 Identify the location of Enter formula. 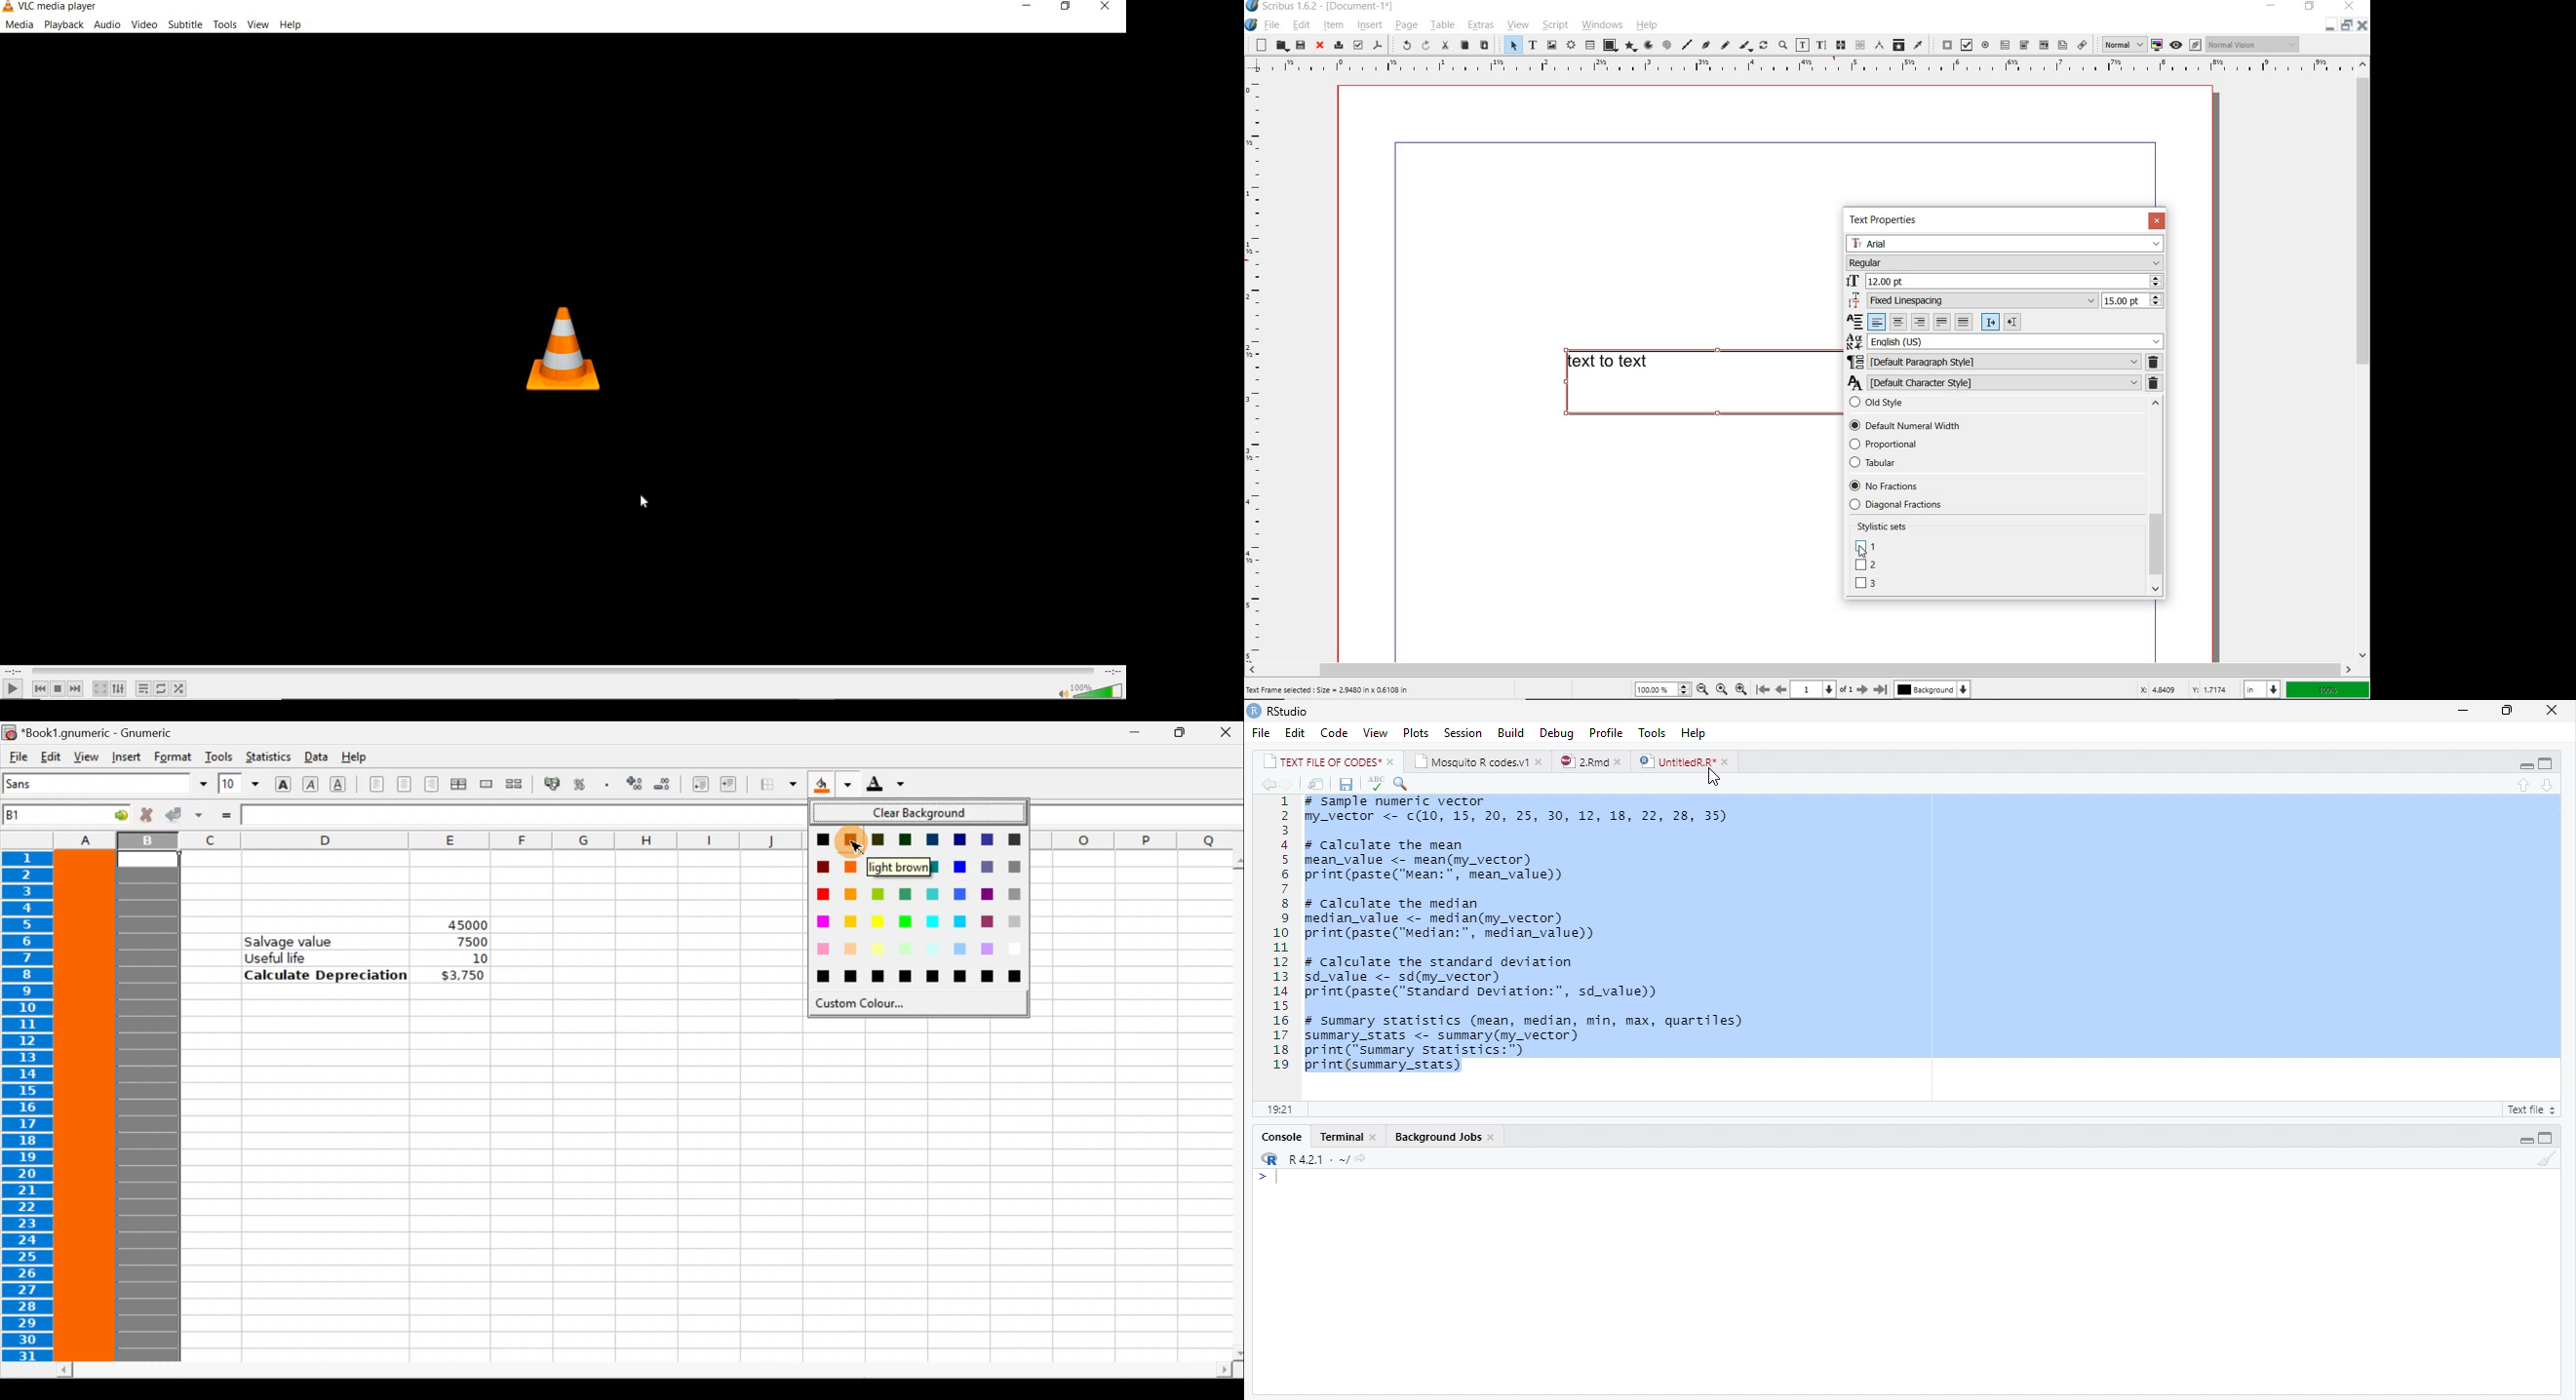
(226, 815).